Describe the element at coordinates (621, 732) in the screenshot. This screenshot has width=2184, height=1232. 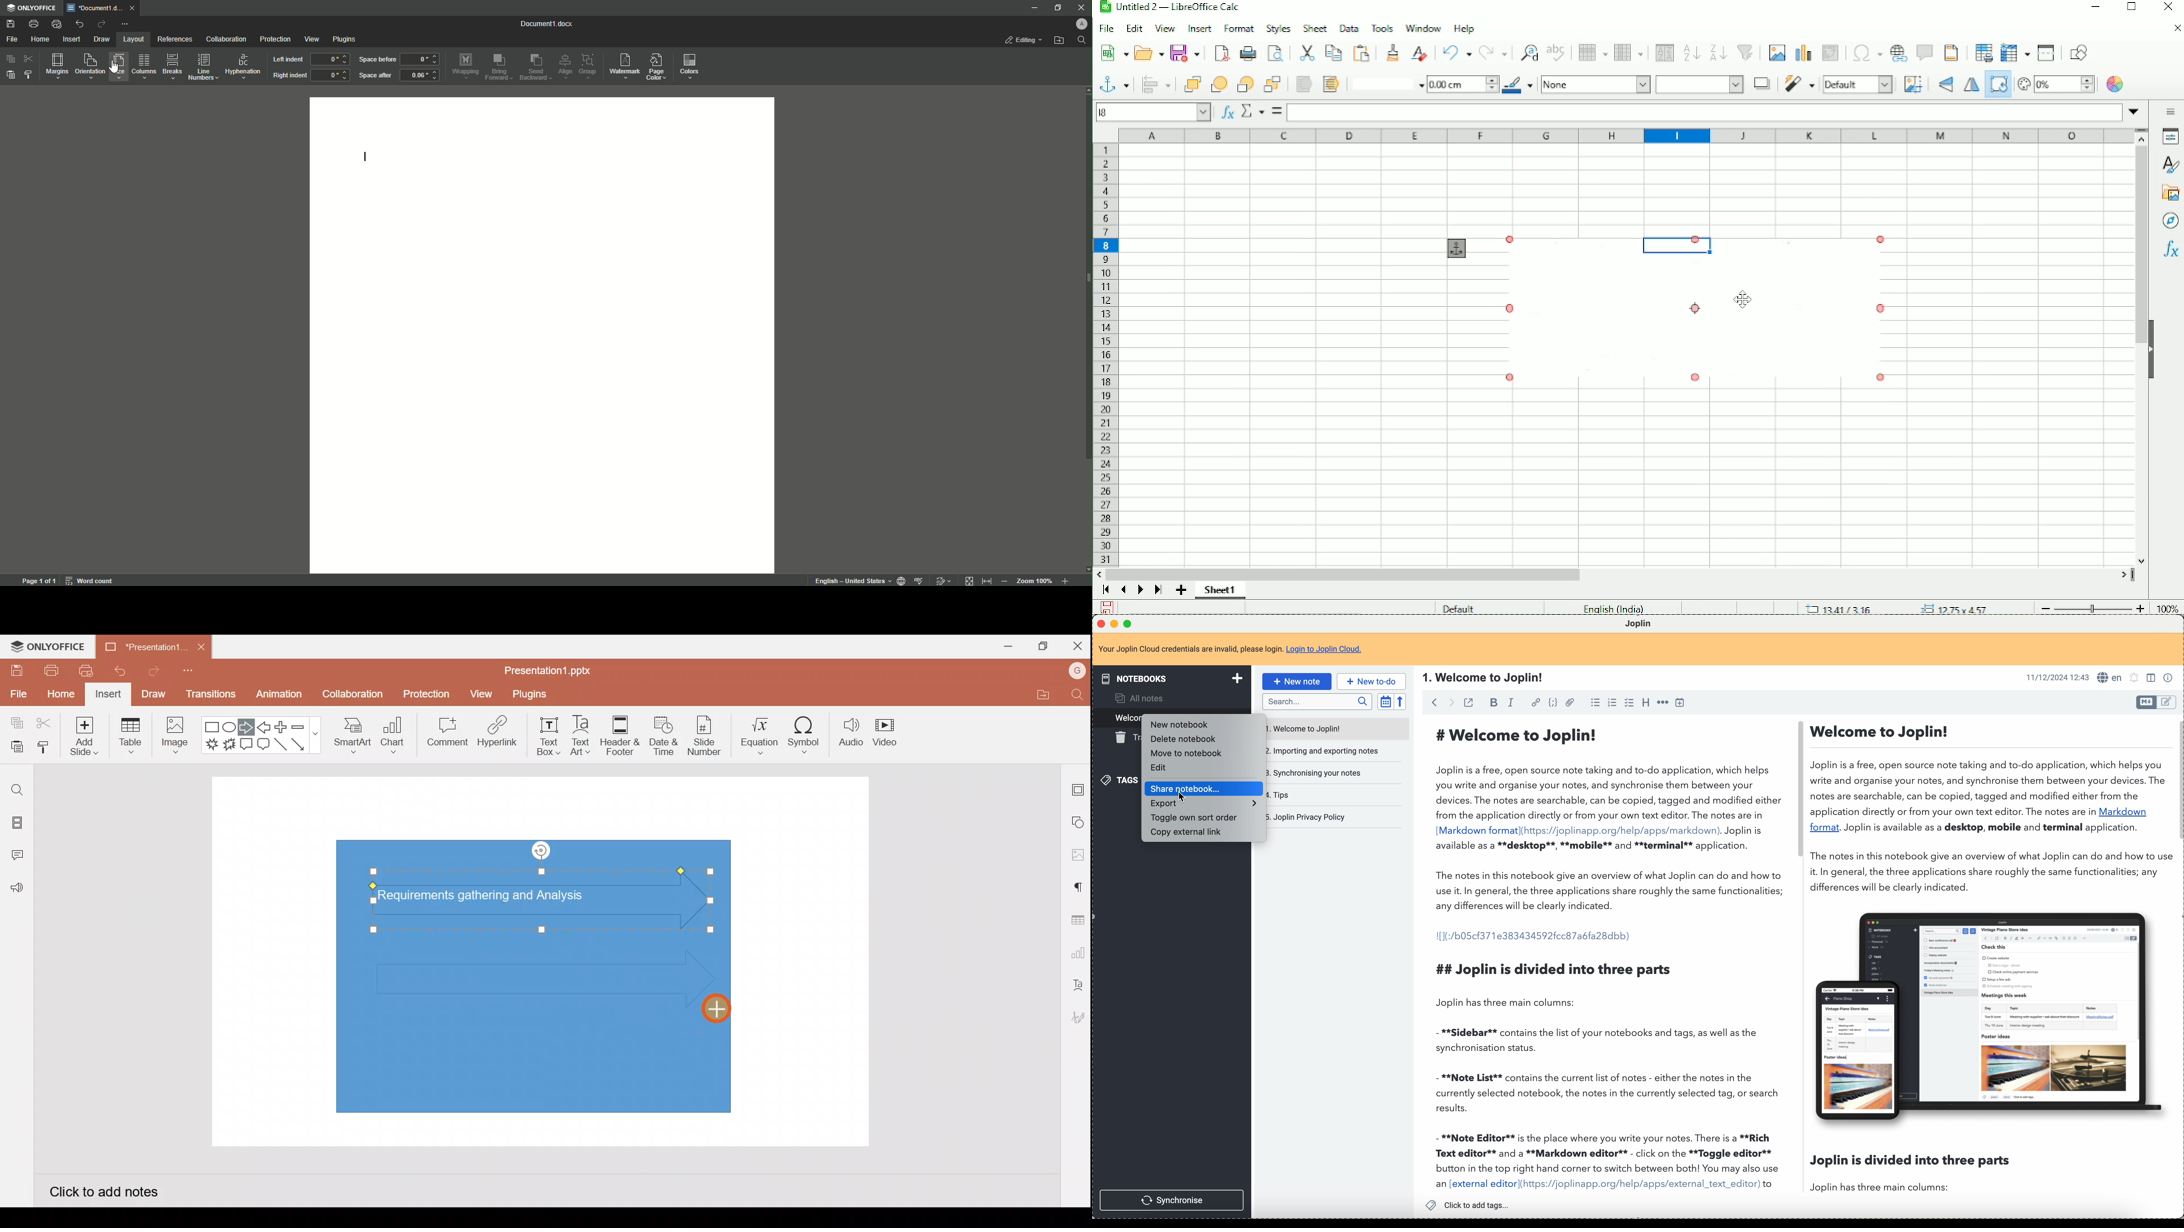
I see `Header & footer` at that location.